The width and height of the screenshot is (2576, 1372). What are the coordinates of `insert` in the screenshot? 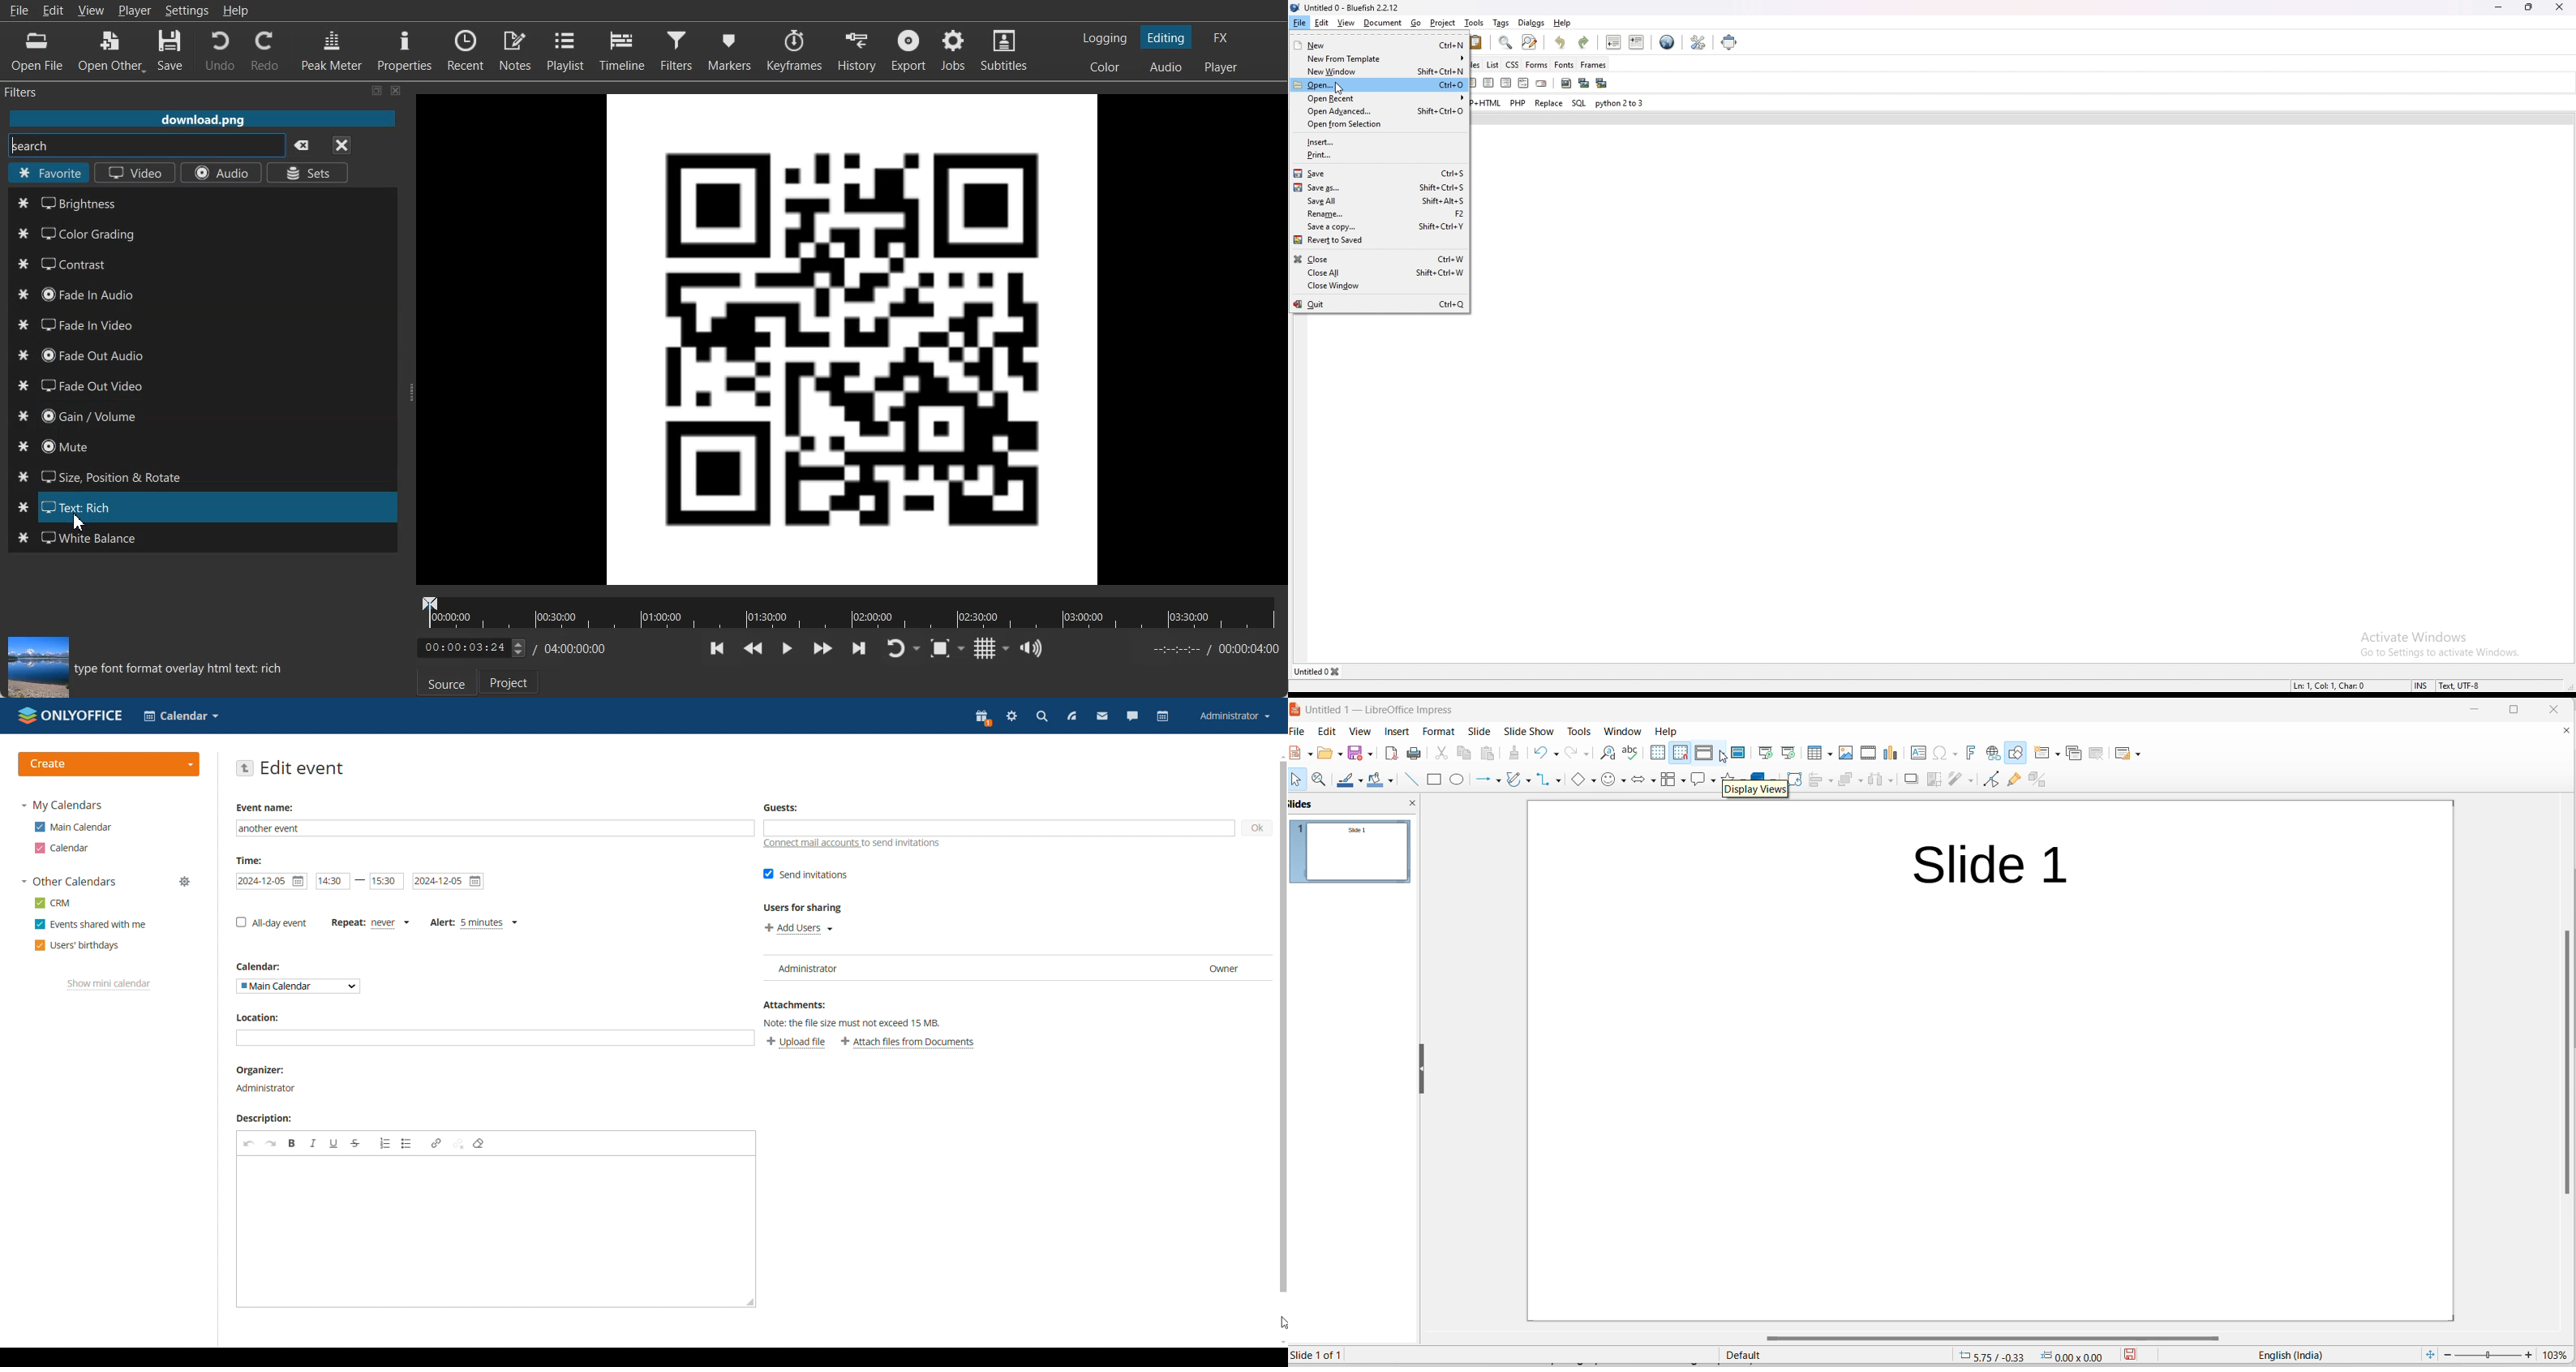 It's located at (1336, 142).